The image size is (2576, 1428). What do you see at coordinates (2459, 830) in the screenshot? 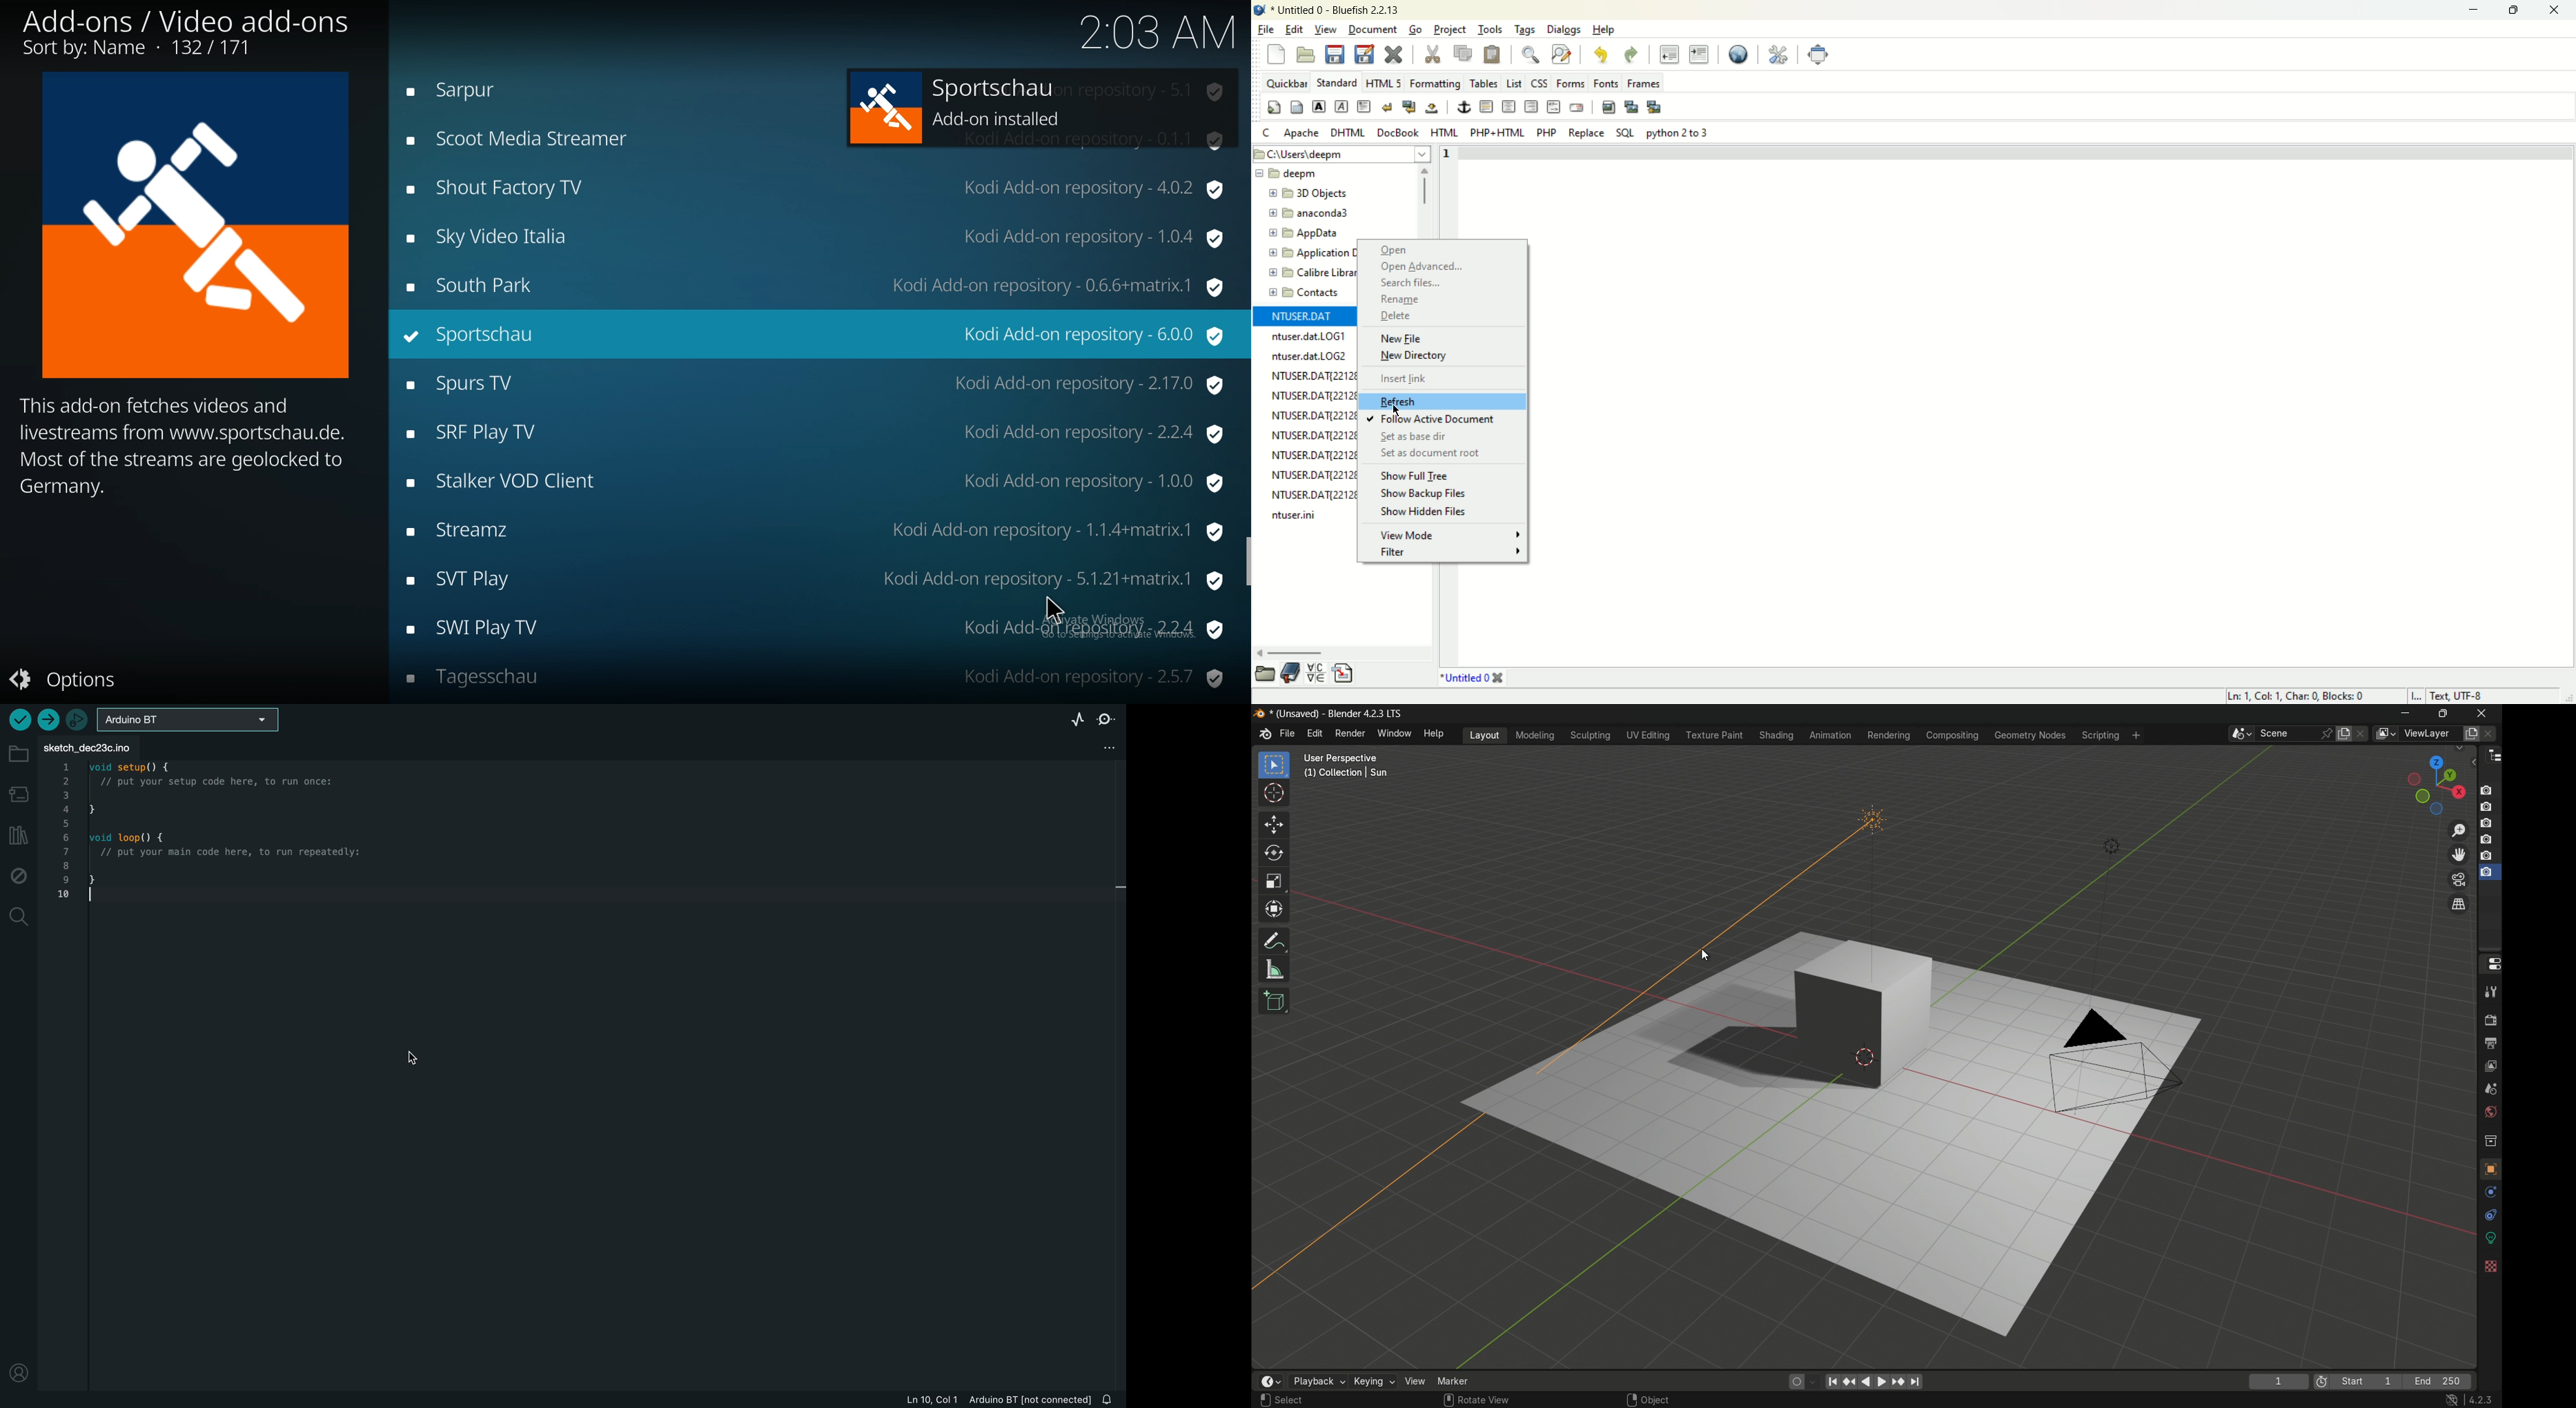
I see `zoom in/out` at bounding box center [2459, 830].